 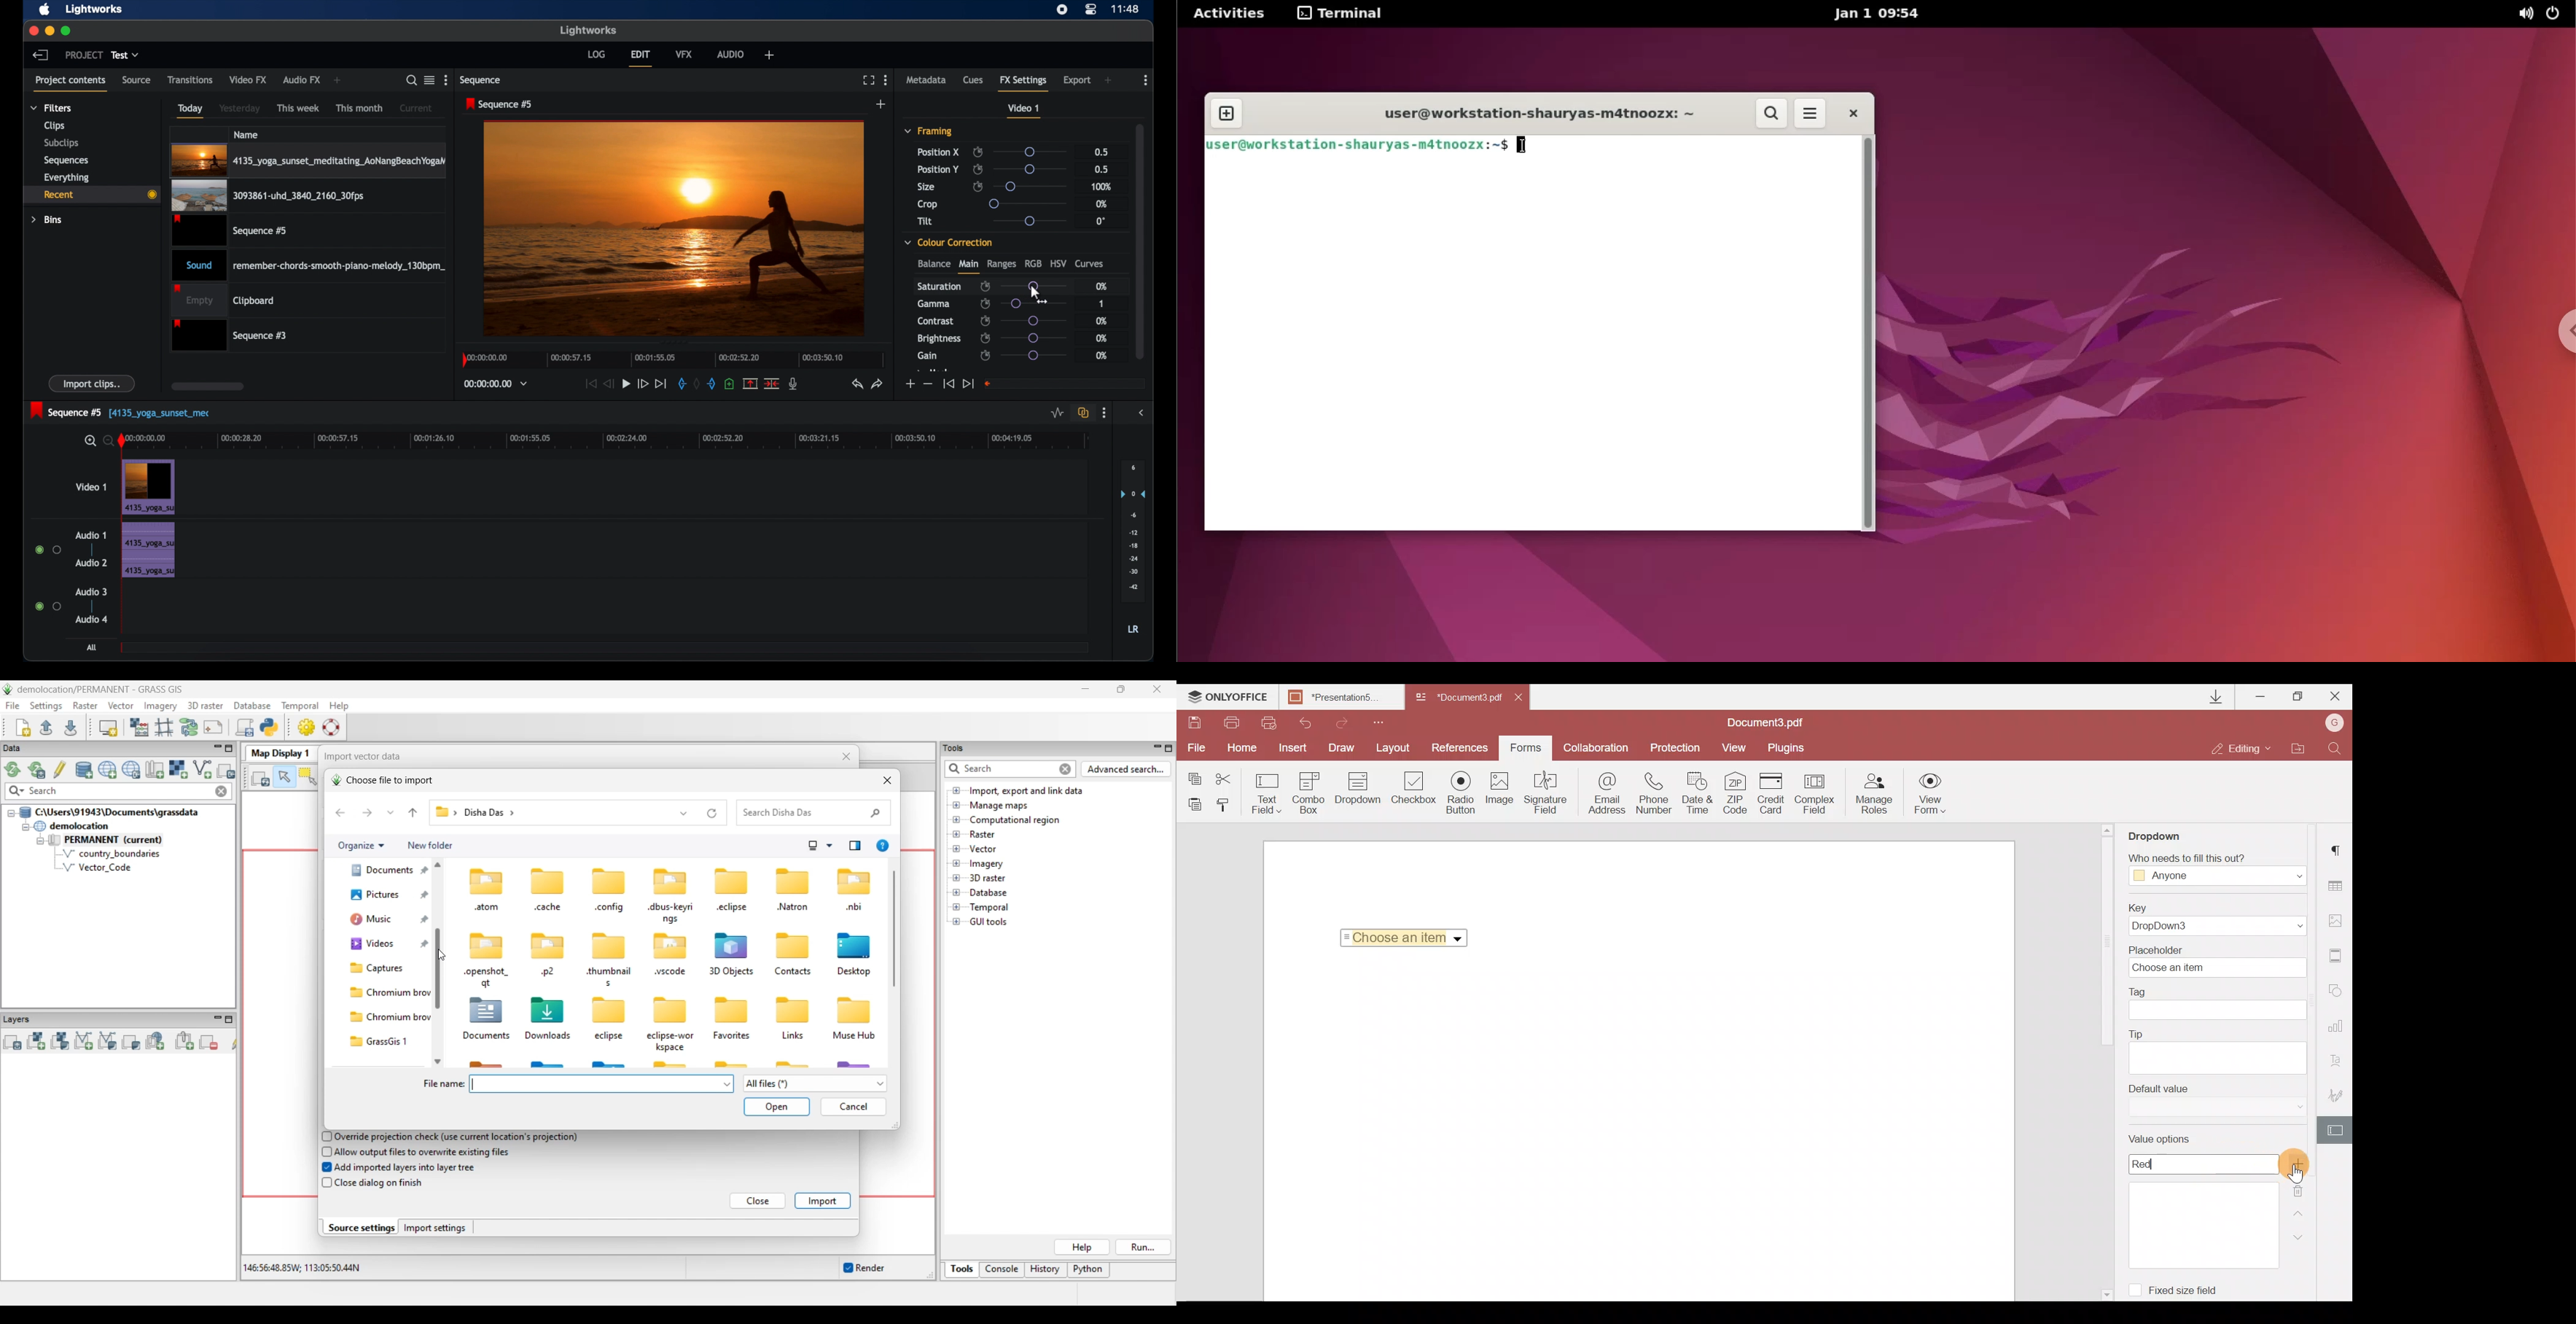 I want to click on 0, so click(x=1102, y=221).